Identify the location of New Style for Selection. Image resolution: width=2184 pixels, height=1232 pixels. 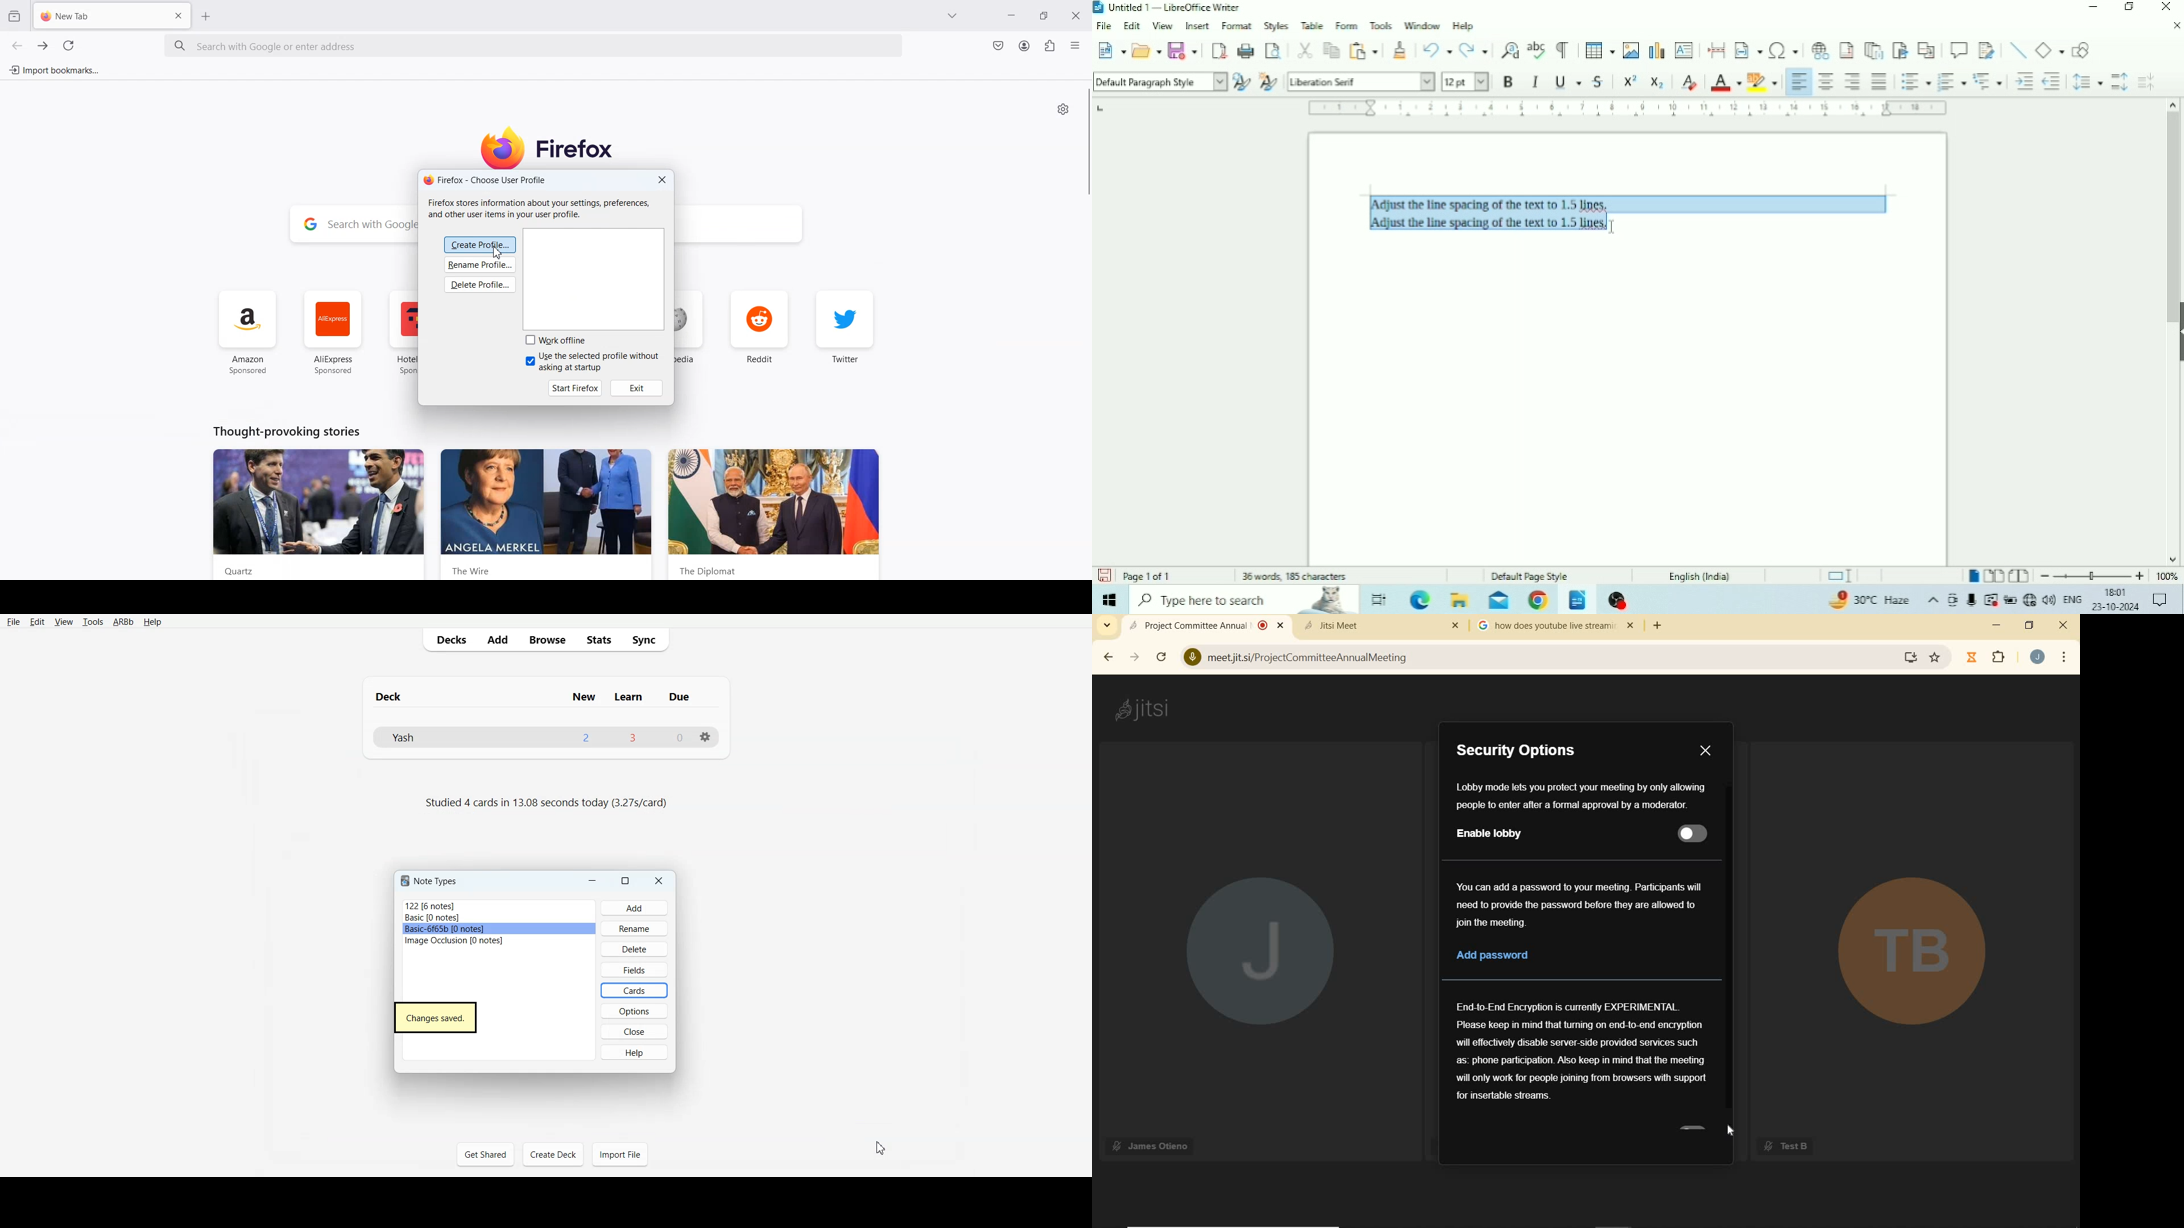
(1268, 79).